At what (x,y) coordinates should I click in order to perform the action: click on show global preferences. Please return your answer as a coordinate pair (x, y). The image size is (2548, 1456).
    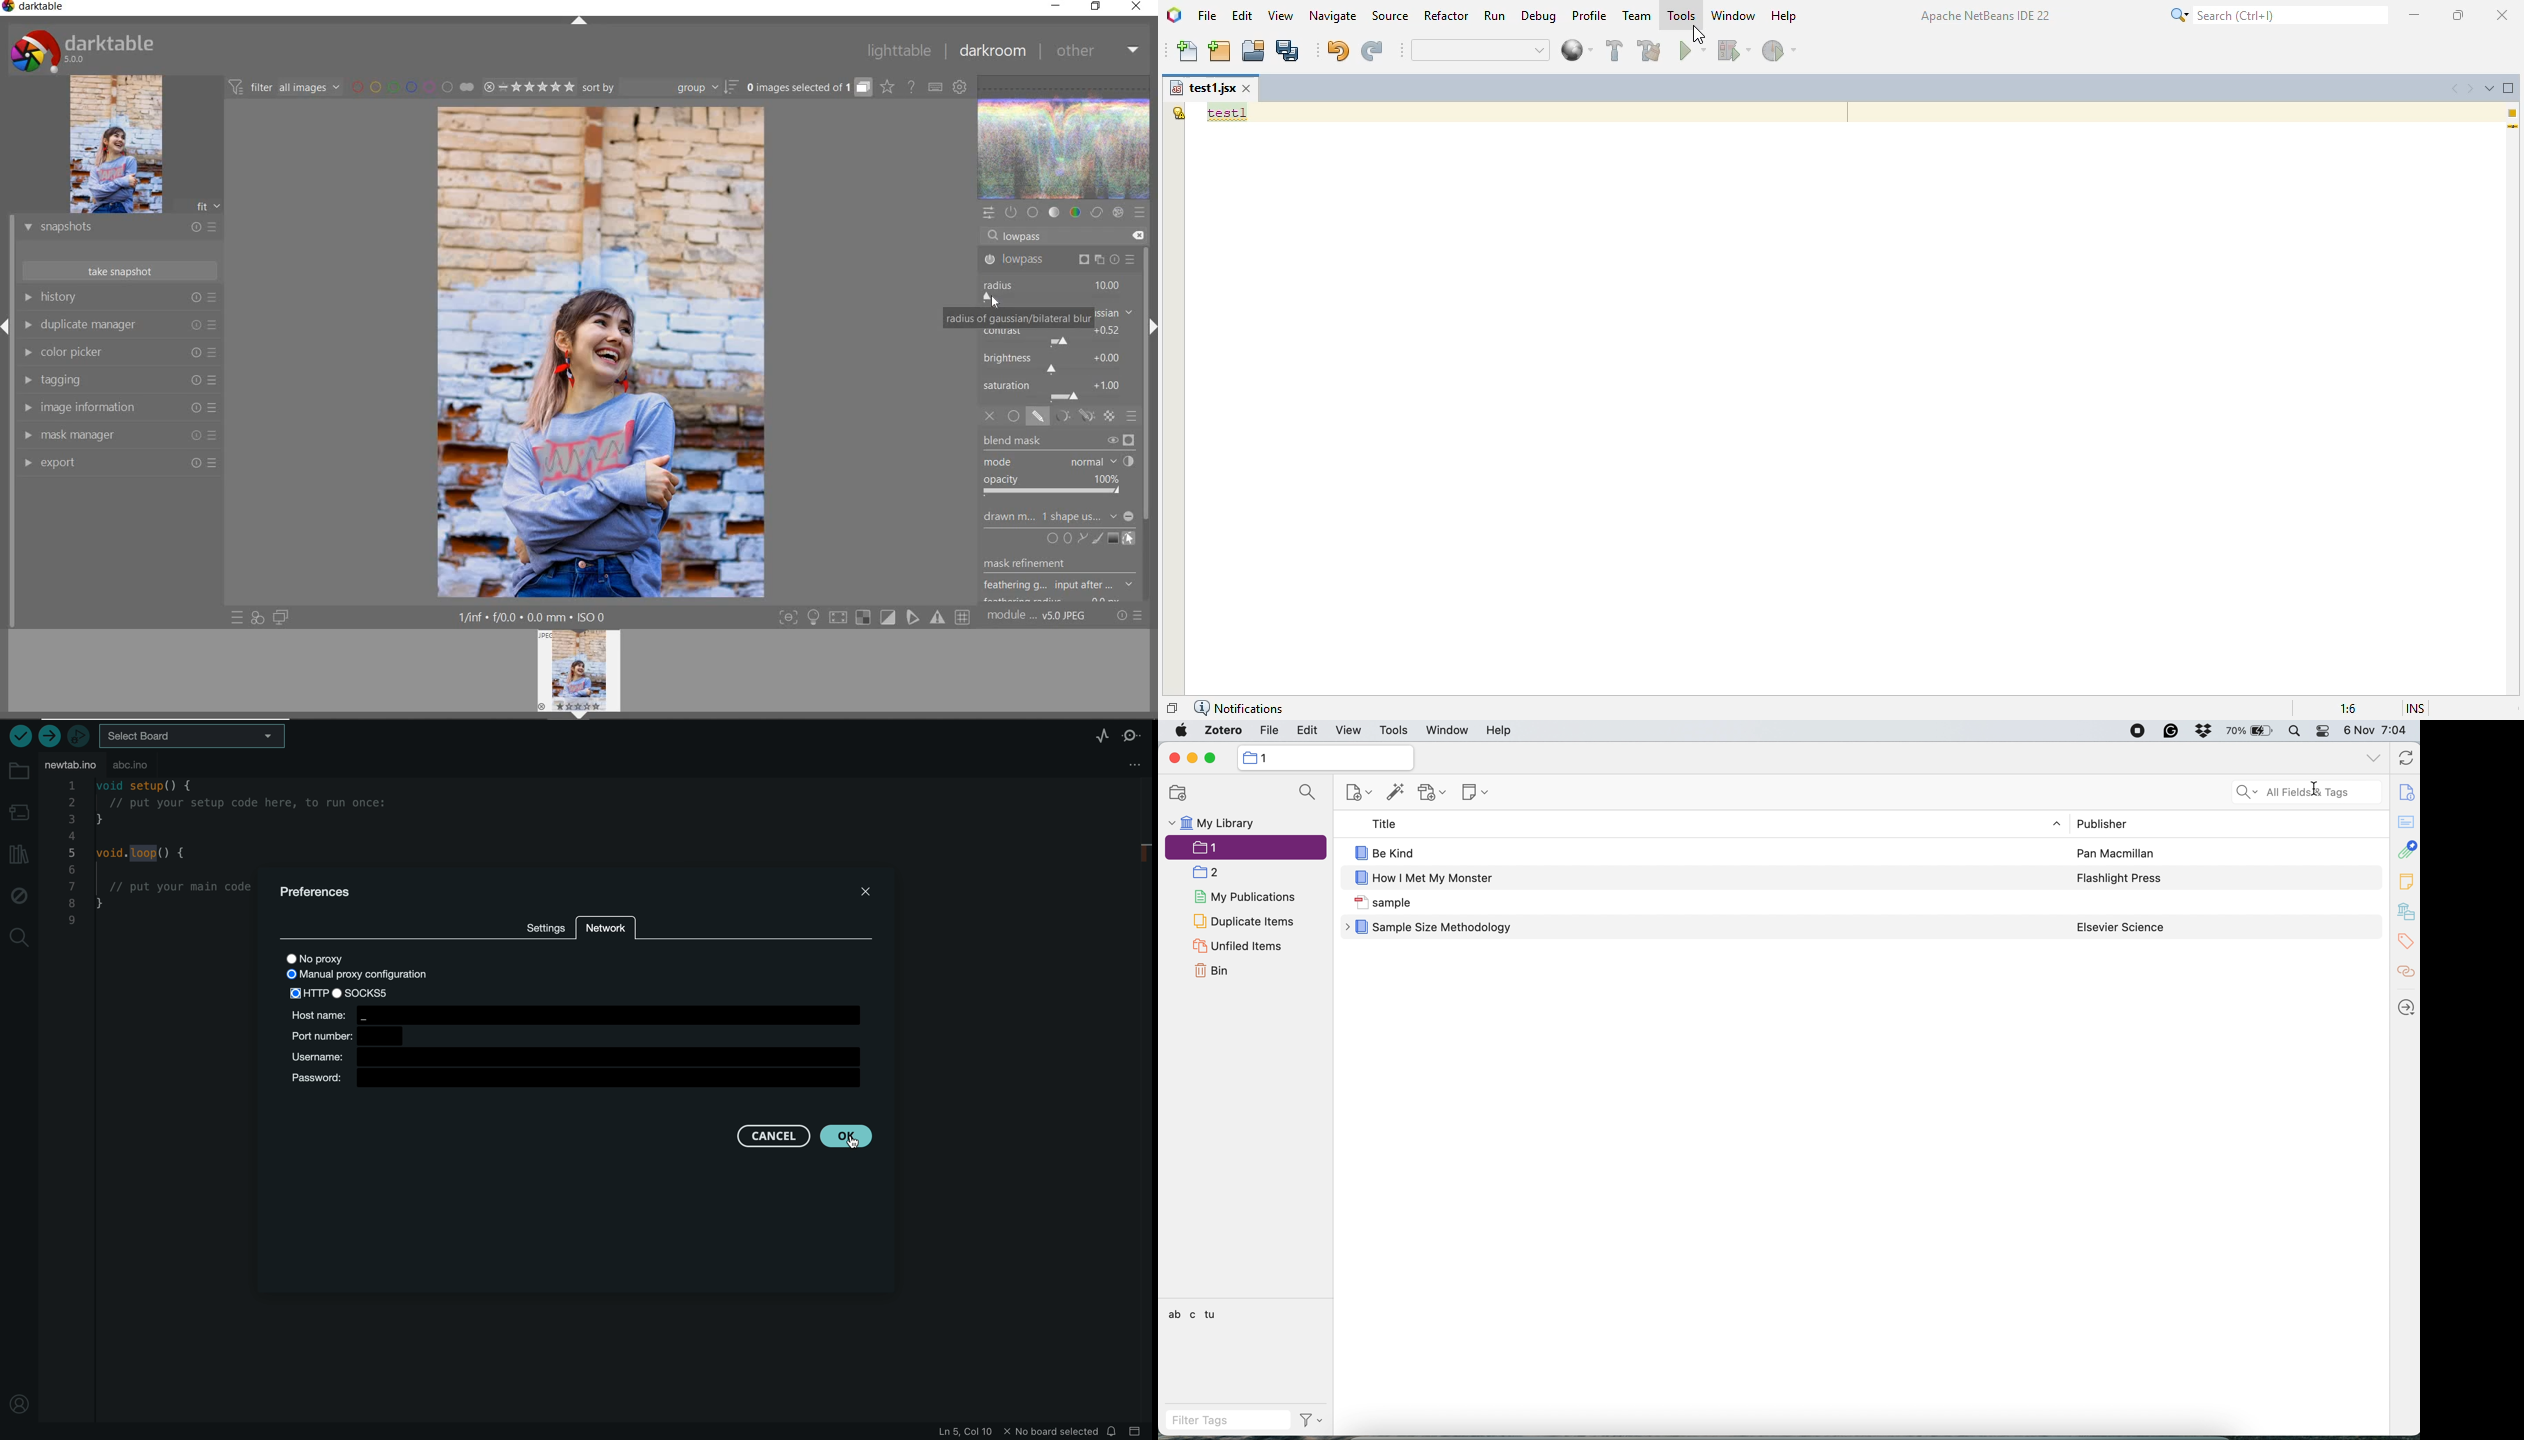
    Looking at the image, I should click on (961, 88).